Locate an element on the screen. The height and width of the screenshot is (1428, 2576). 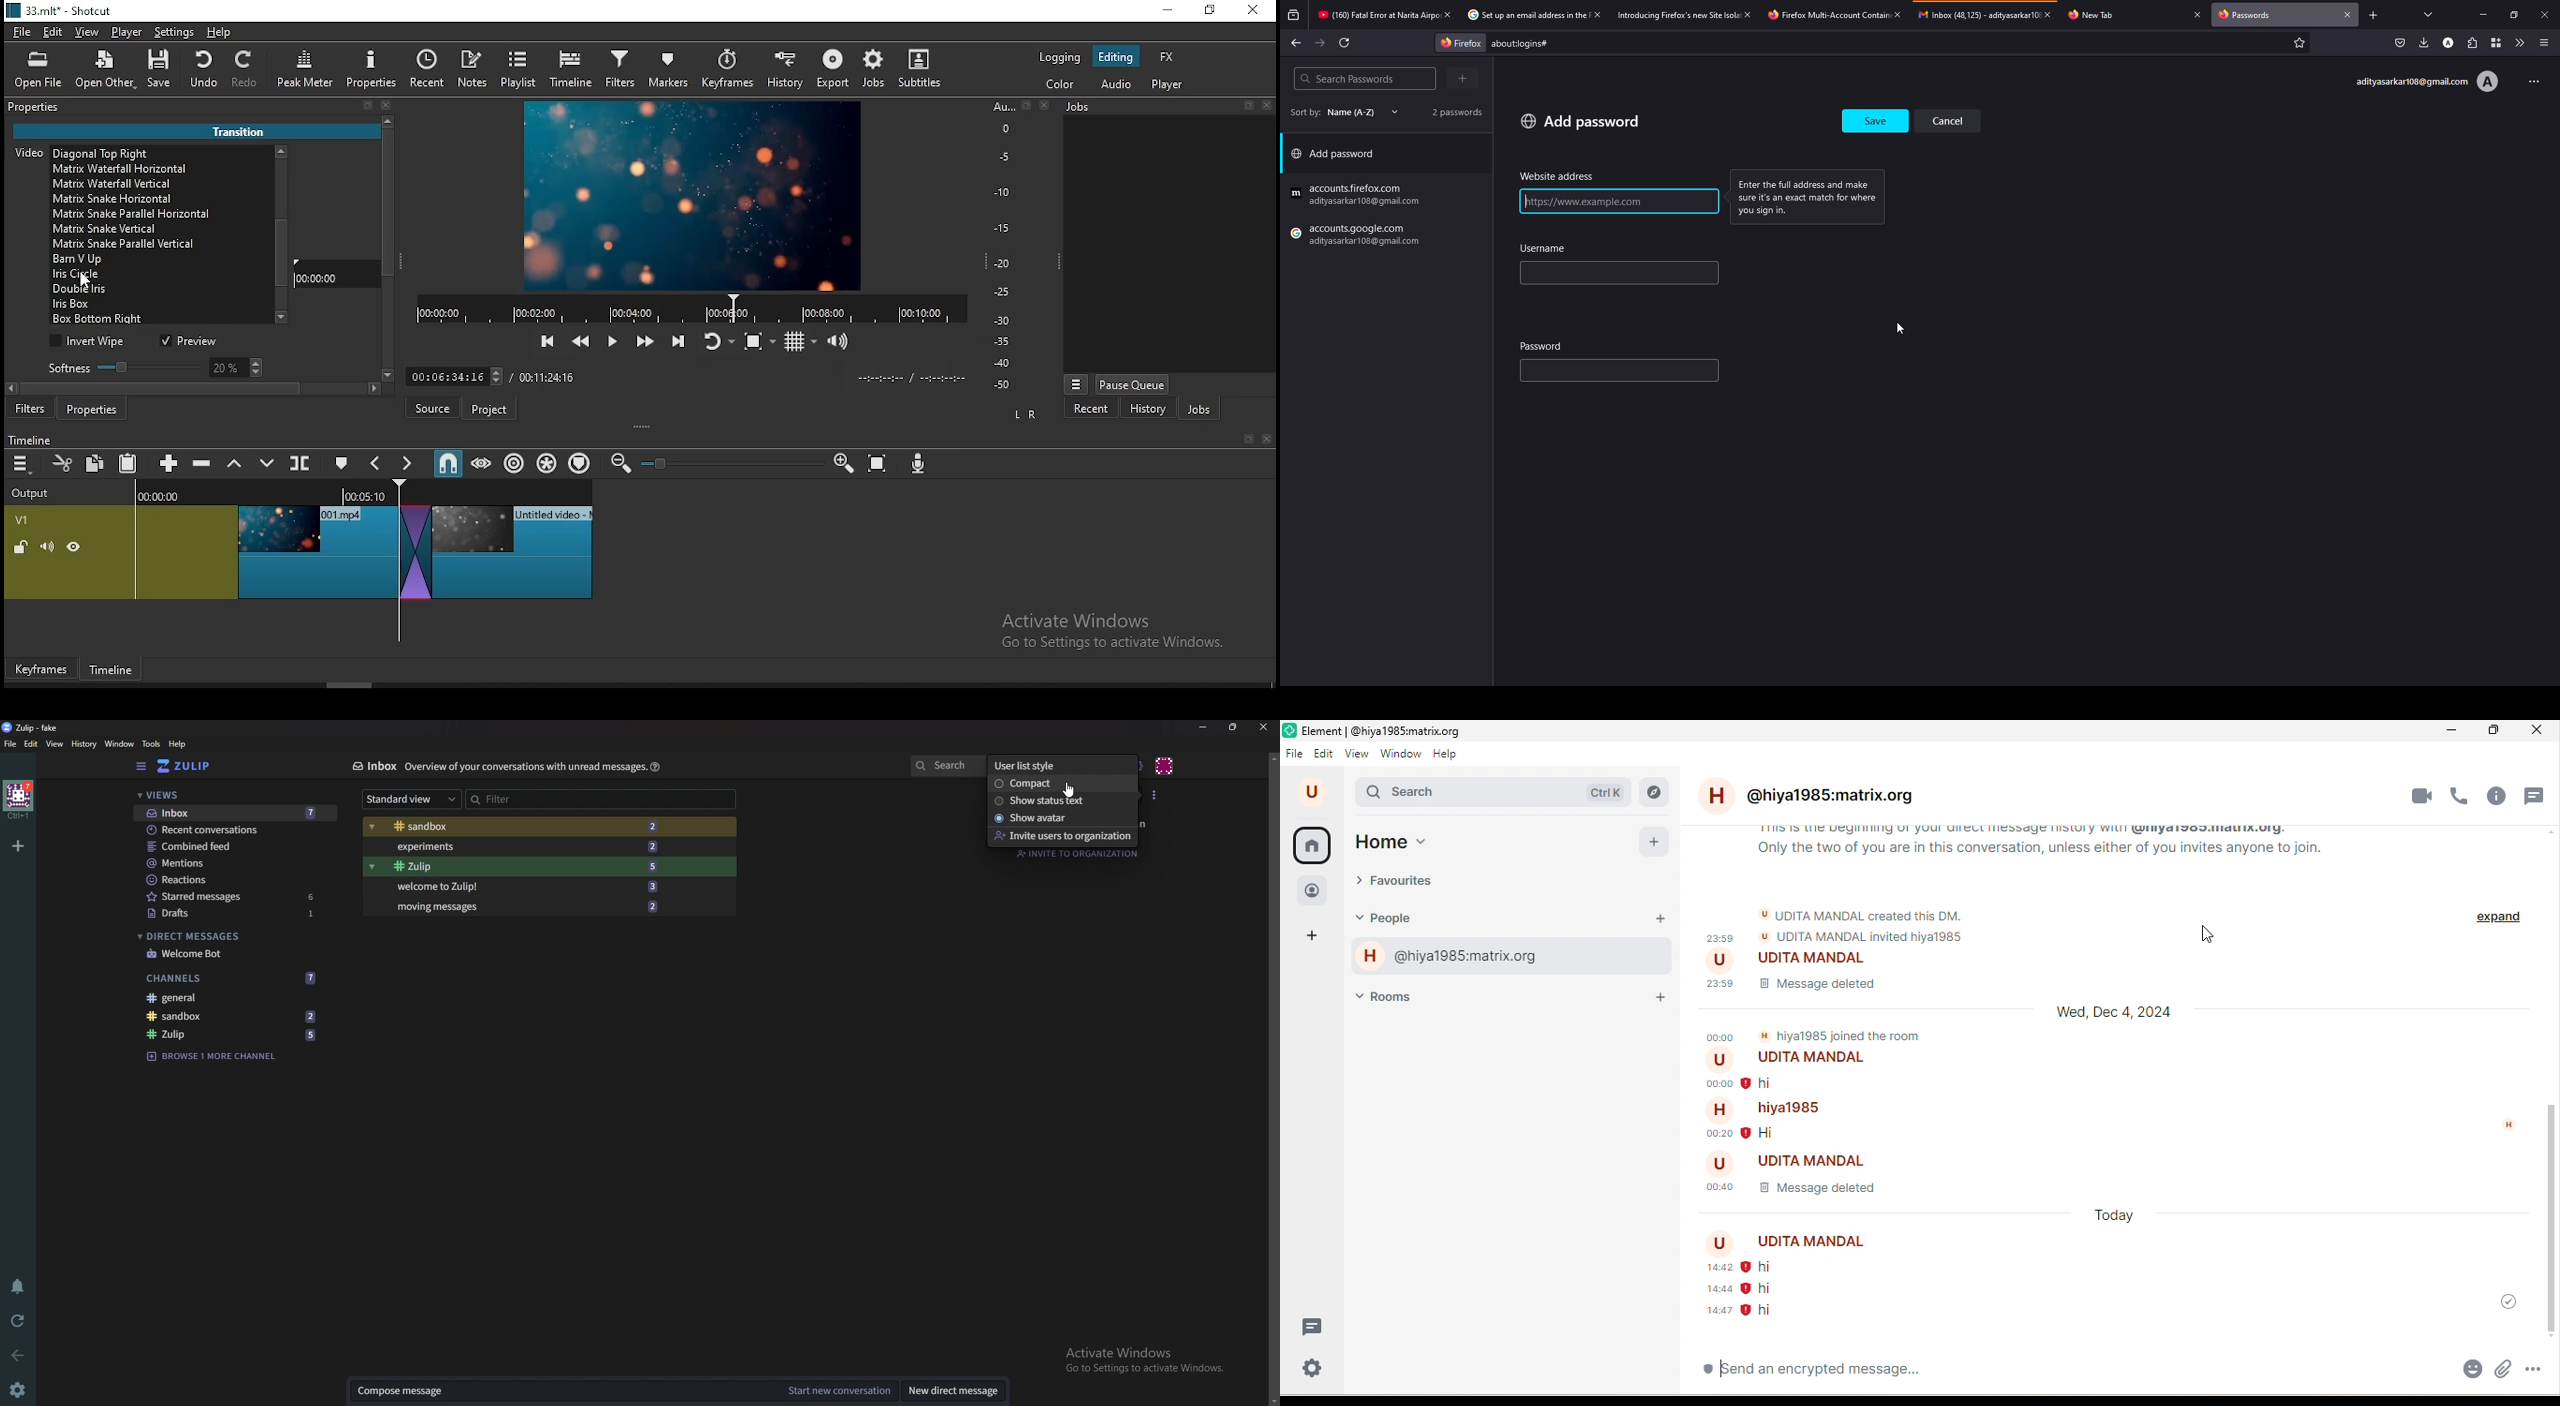
history is located at coordinates (782, 71).